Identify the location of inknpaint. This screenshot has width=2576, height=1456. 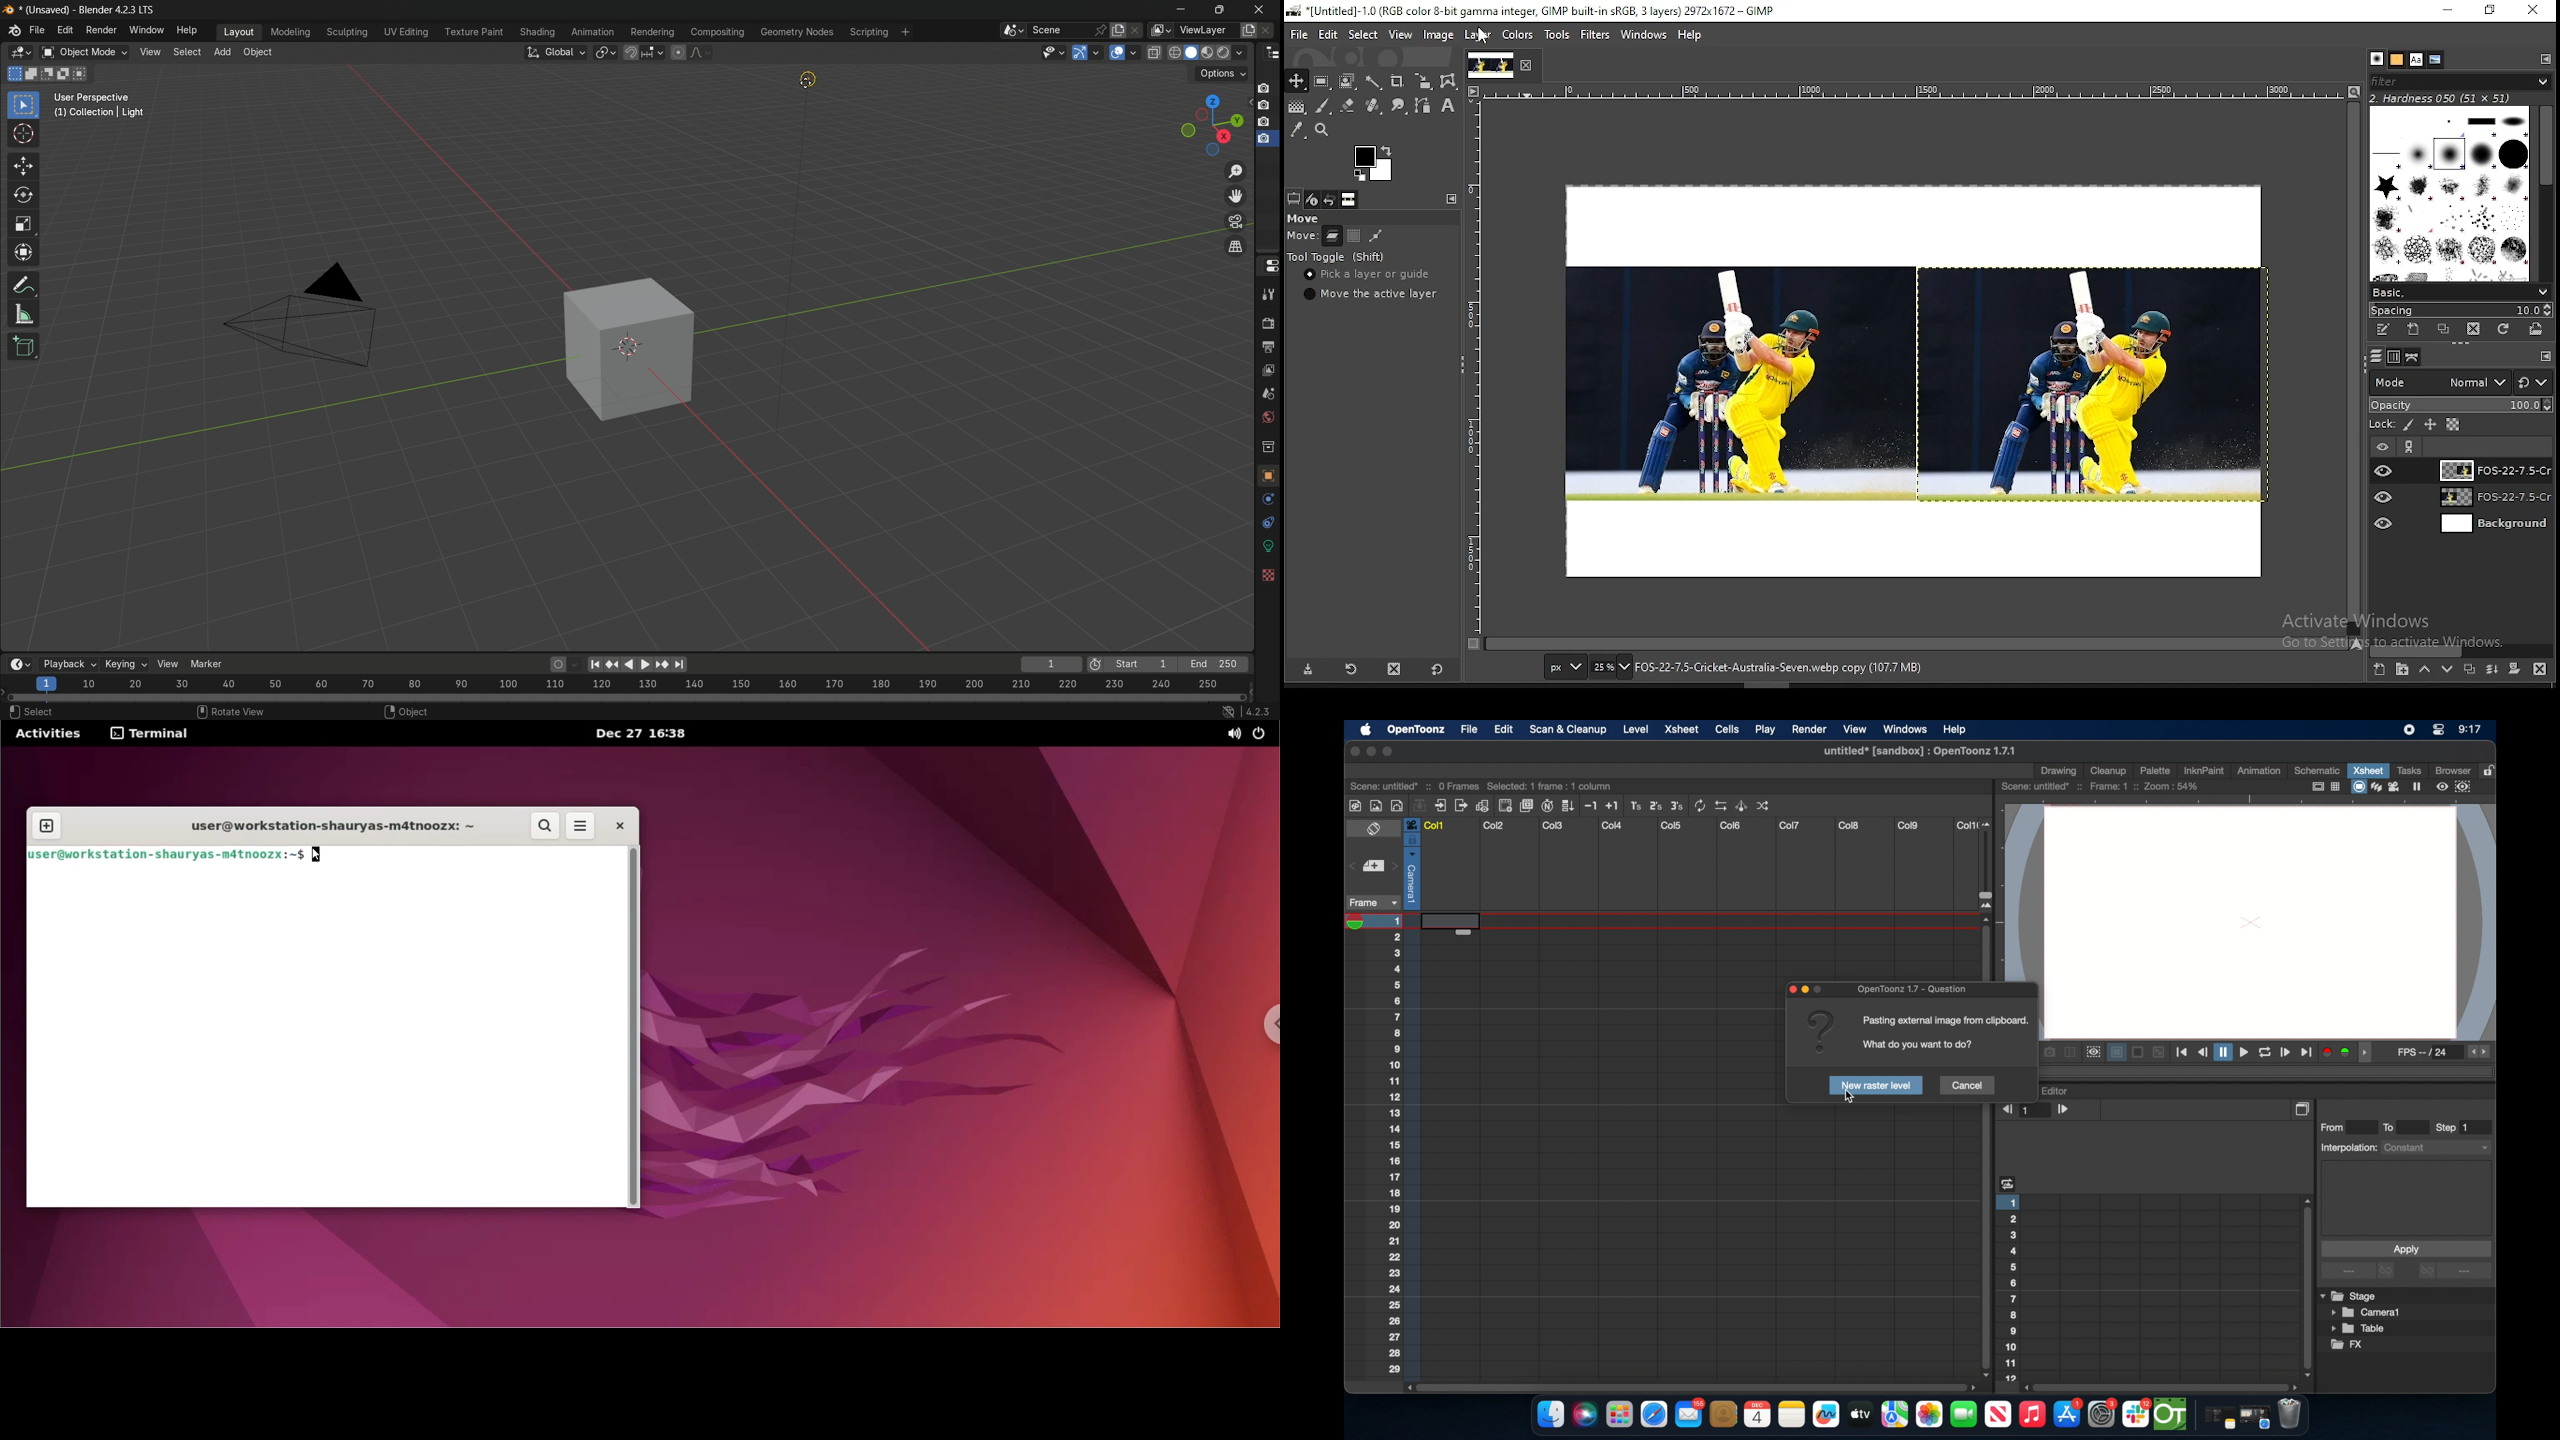
(2203, 770).